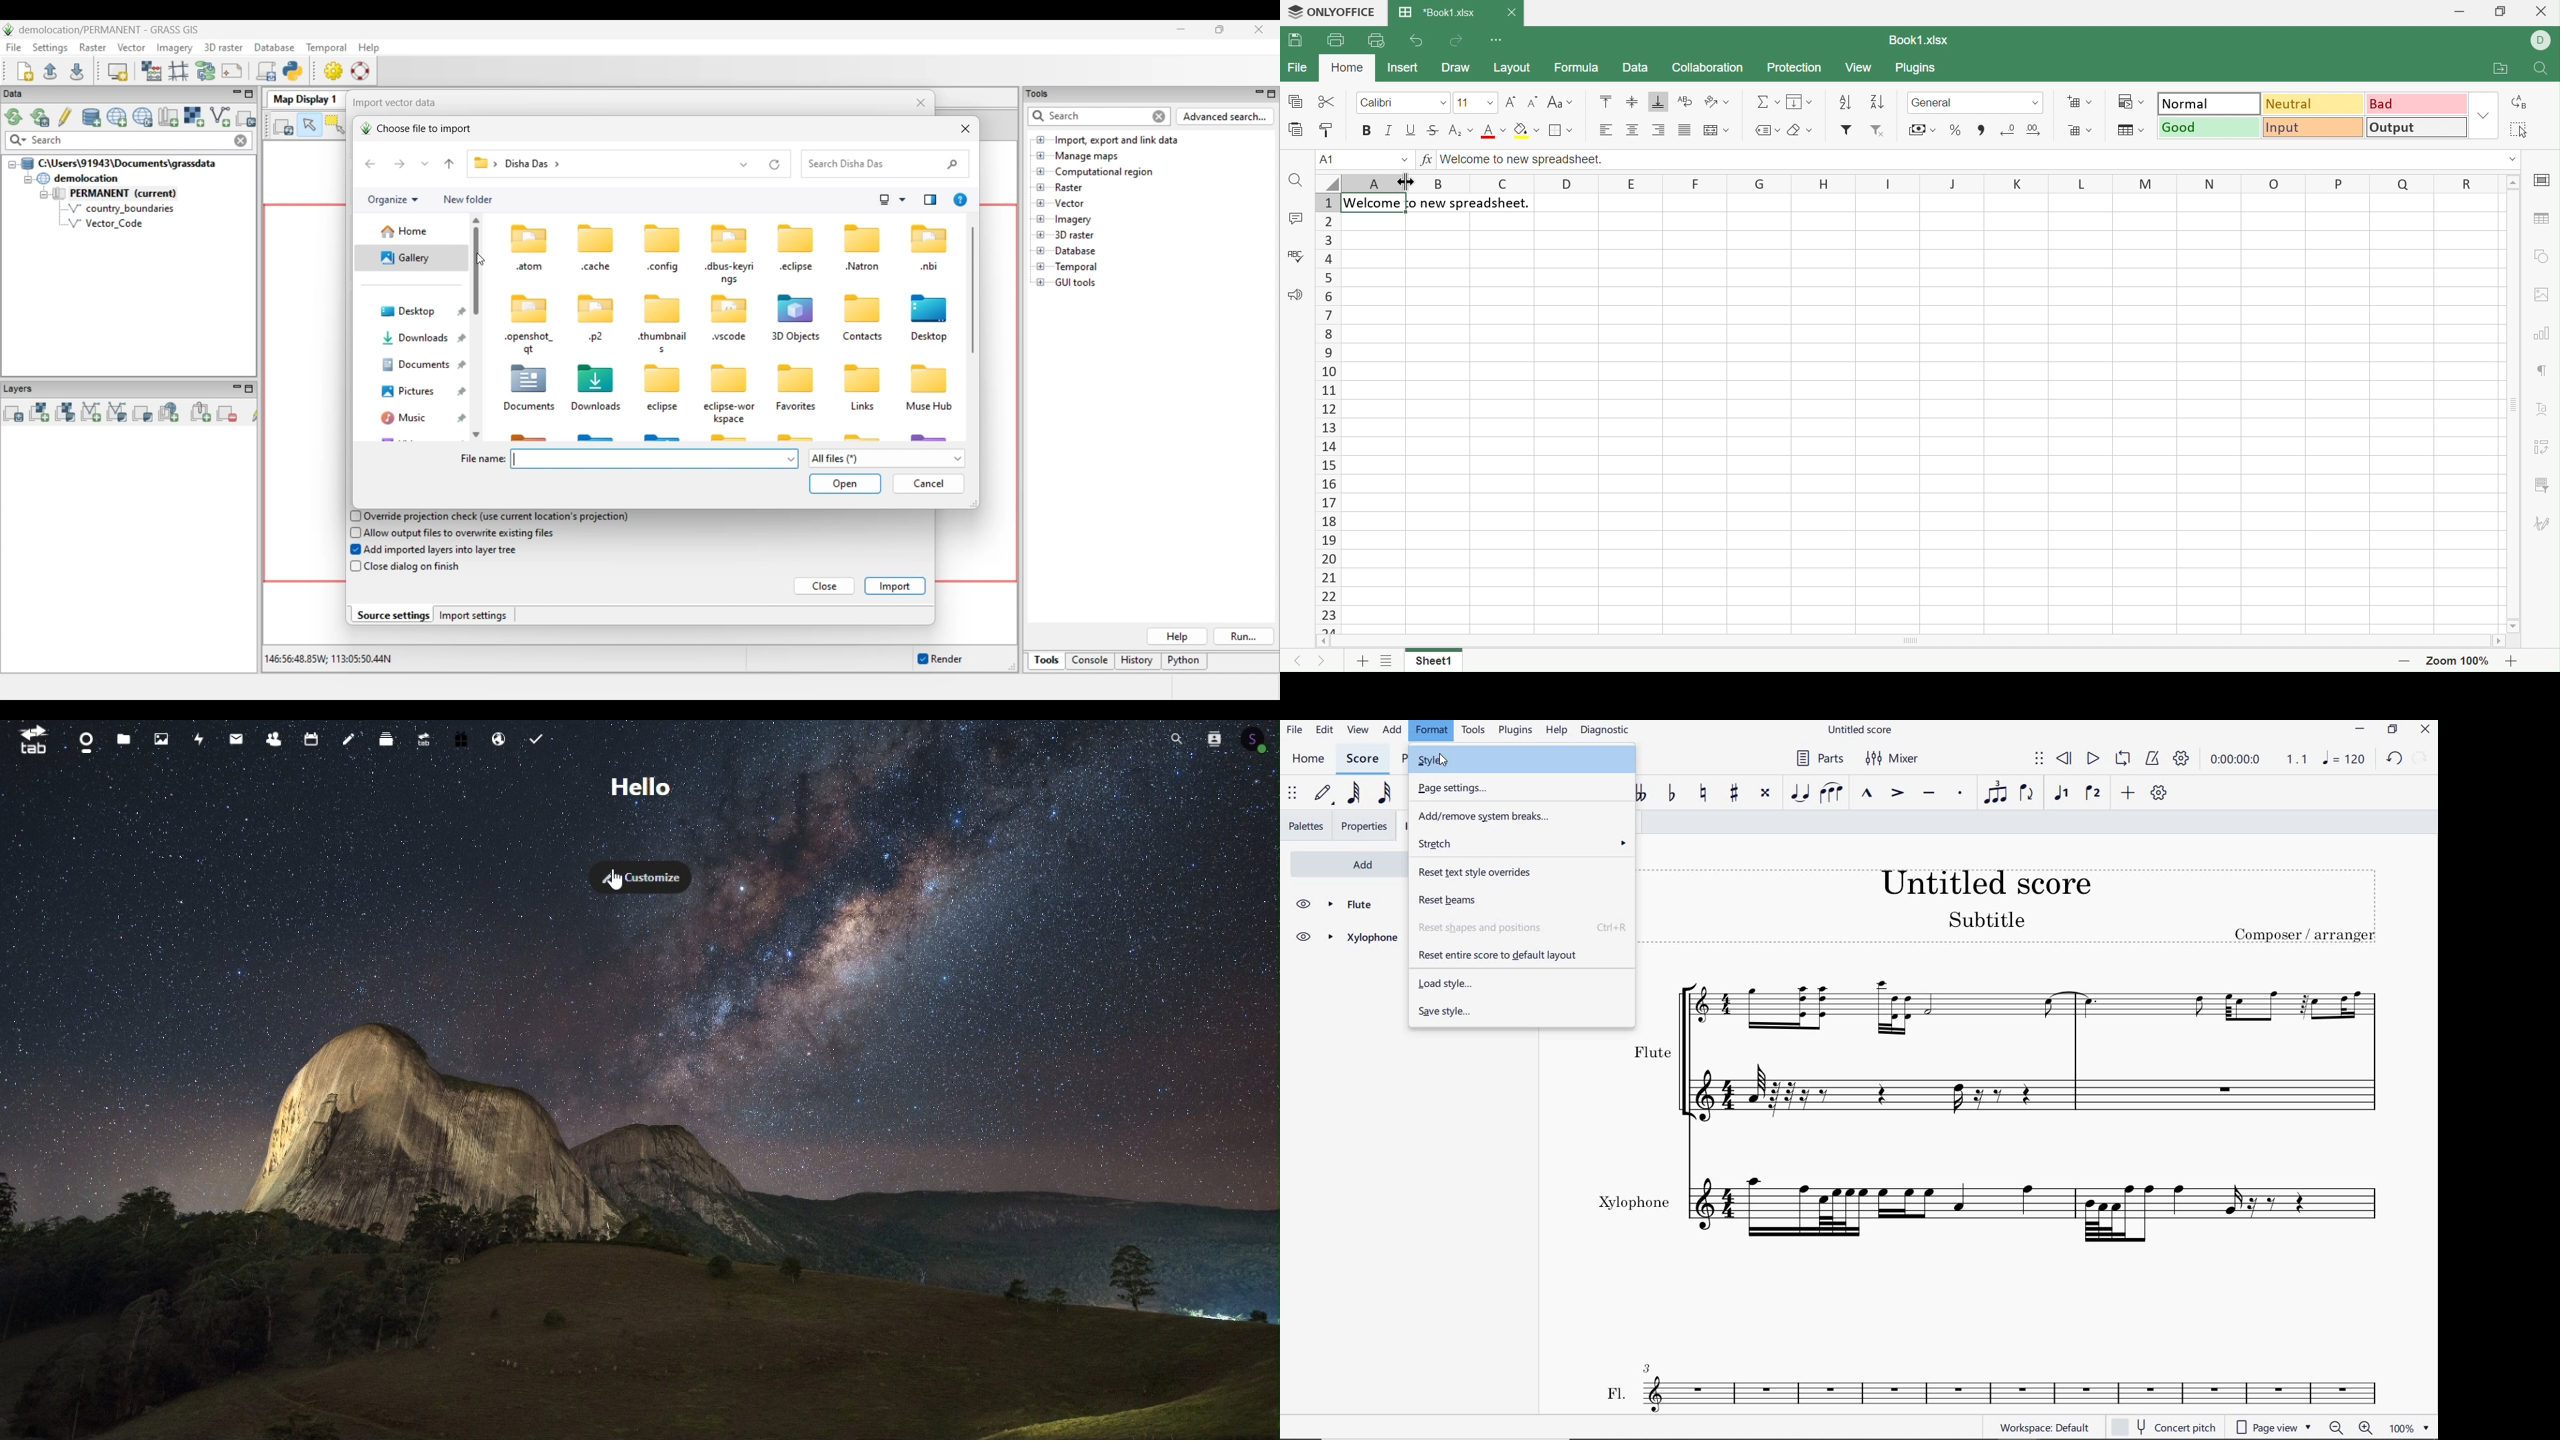  I want to click on Format as table template, so click(2130, 131).